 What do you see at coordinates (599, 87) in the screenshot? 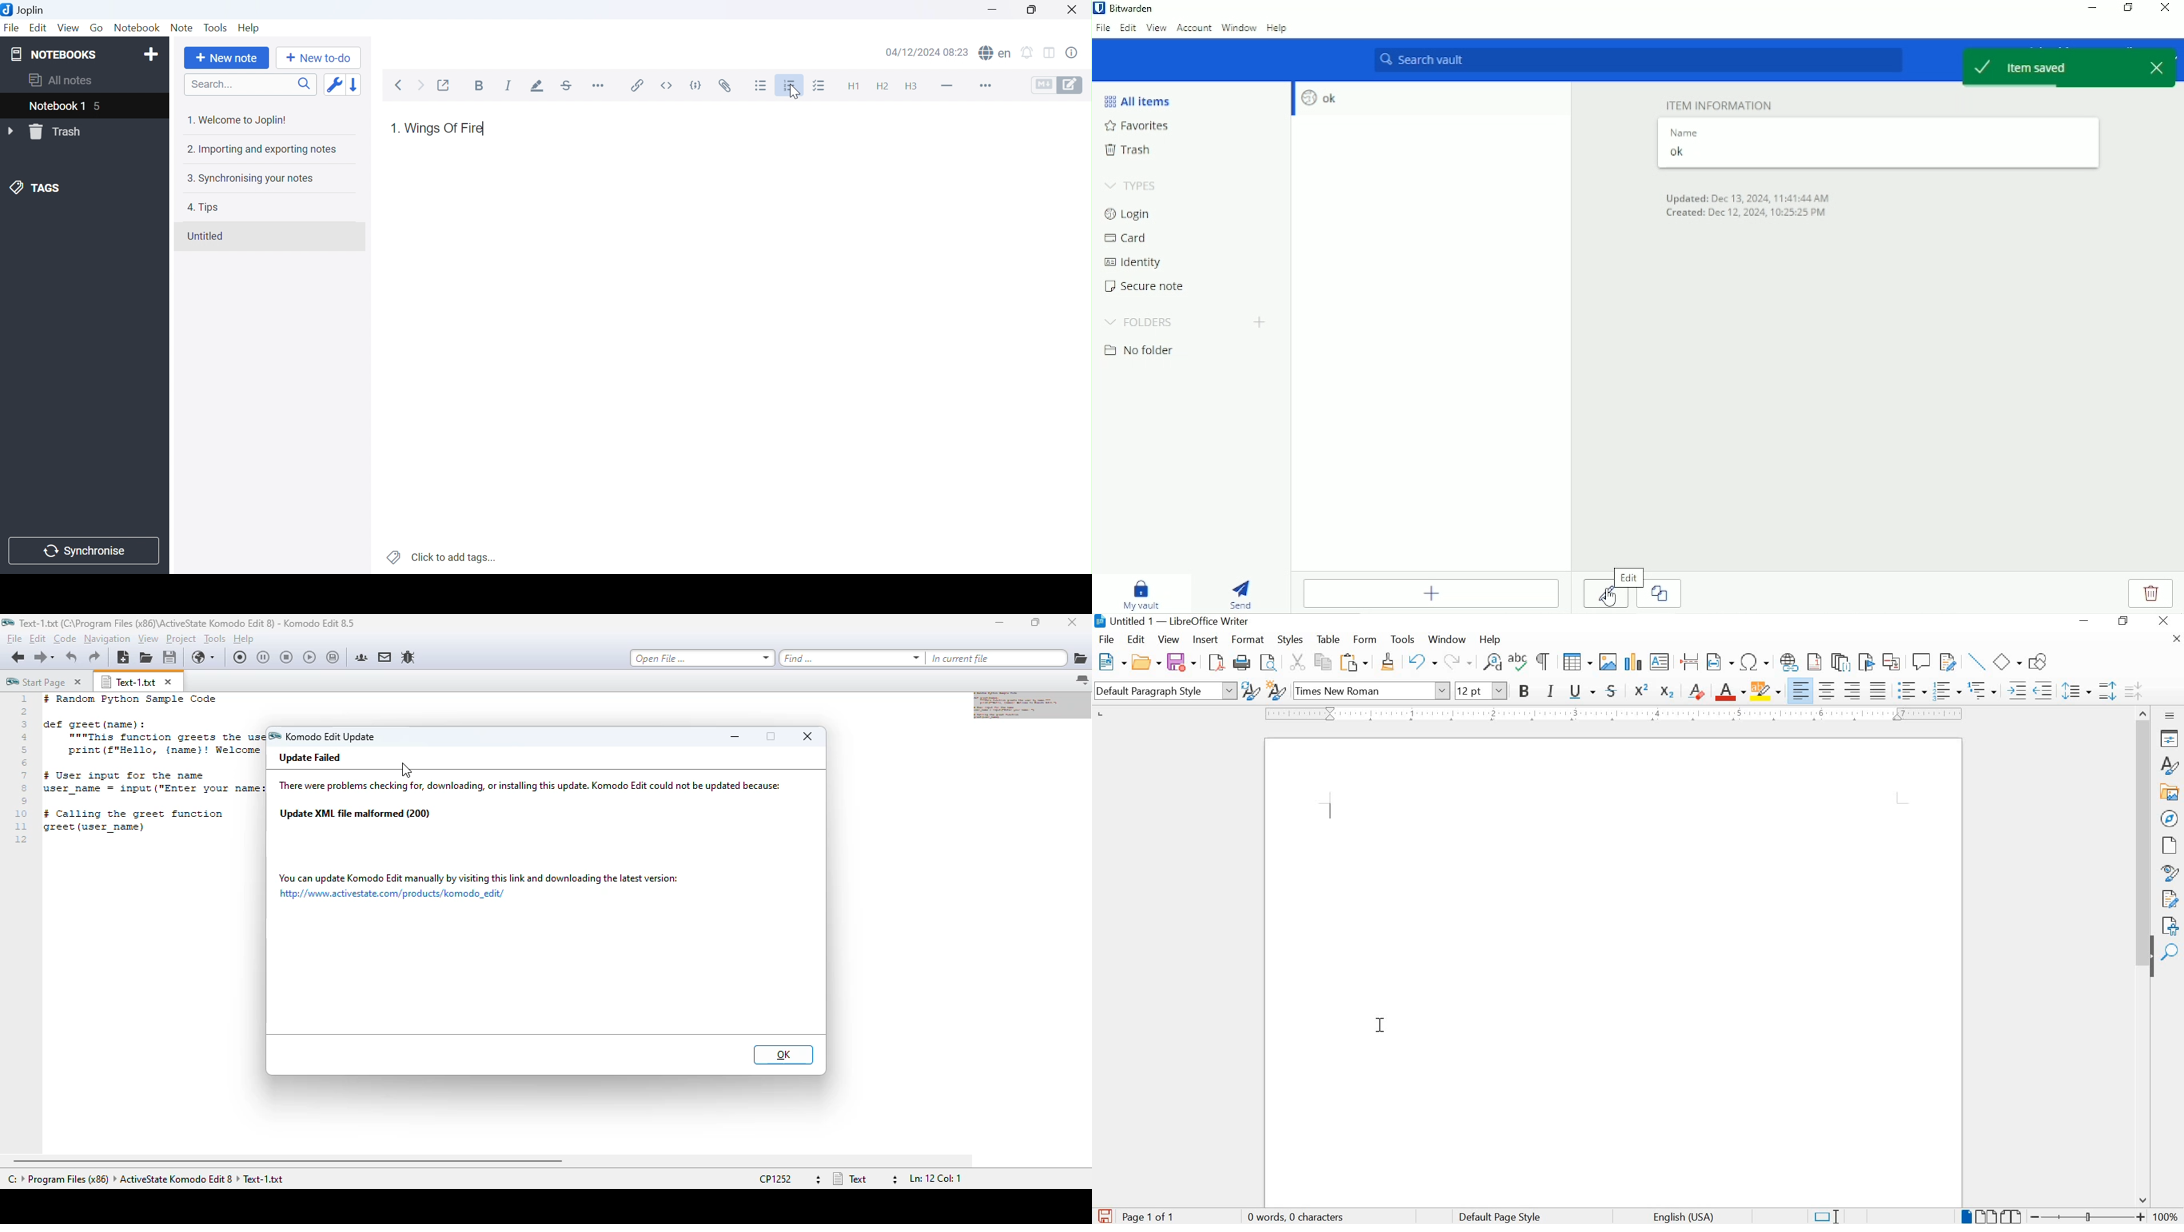
I see `Horizontal` at bounding box center [599, 87].